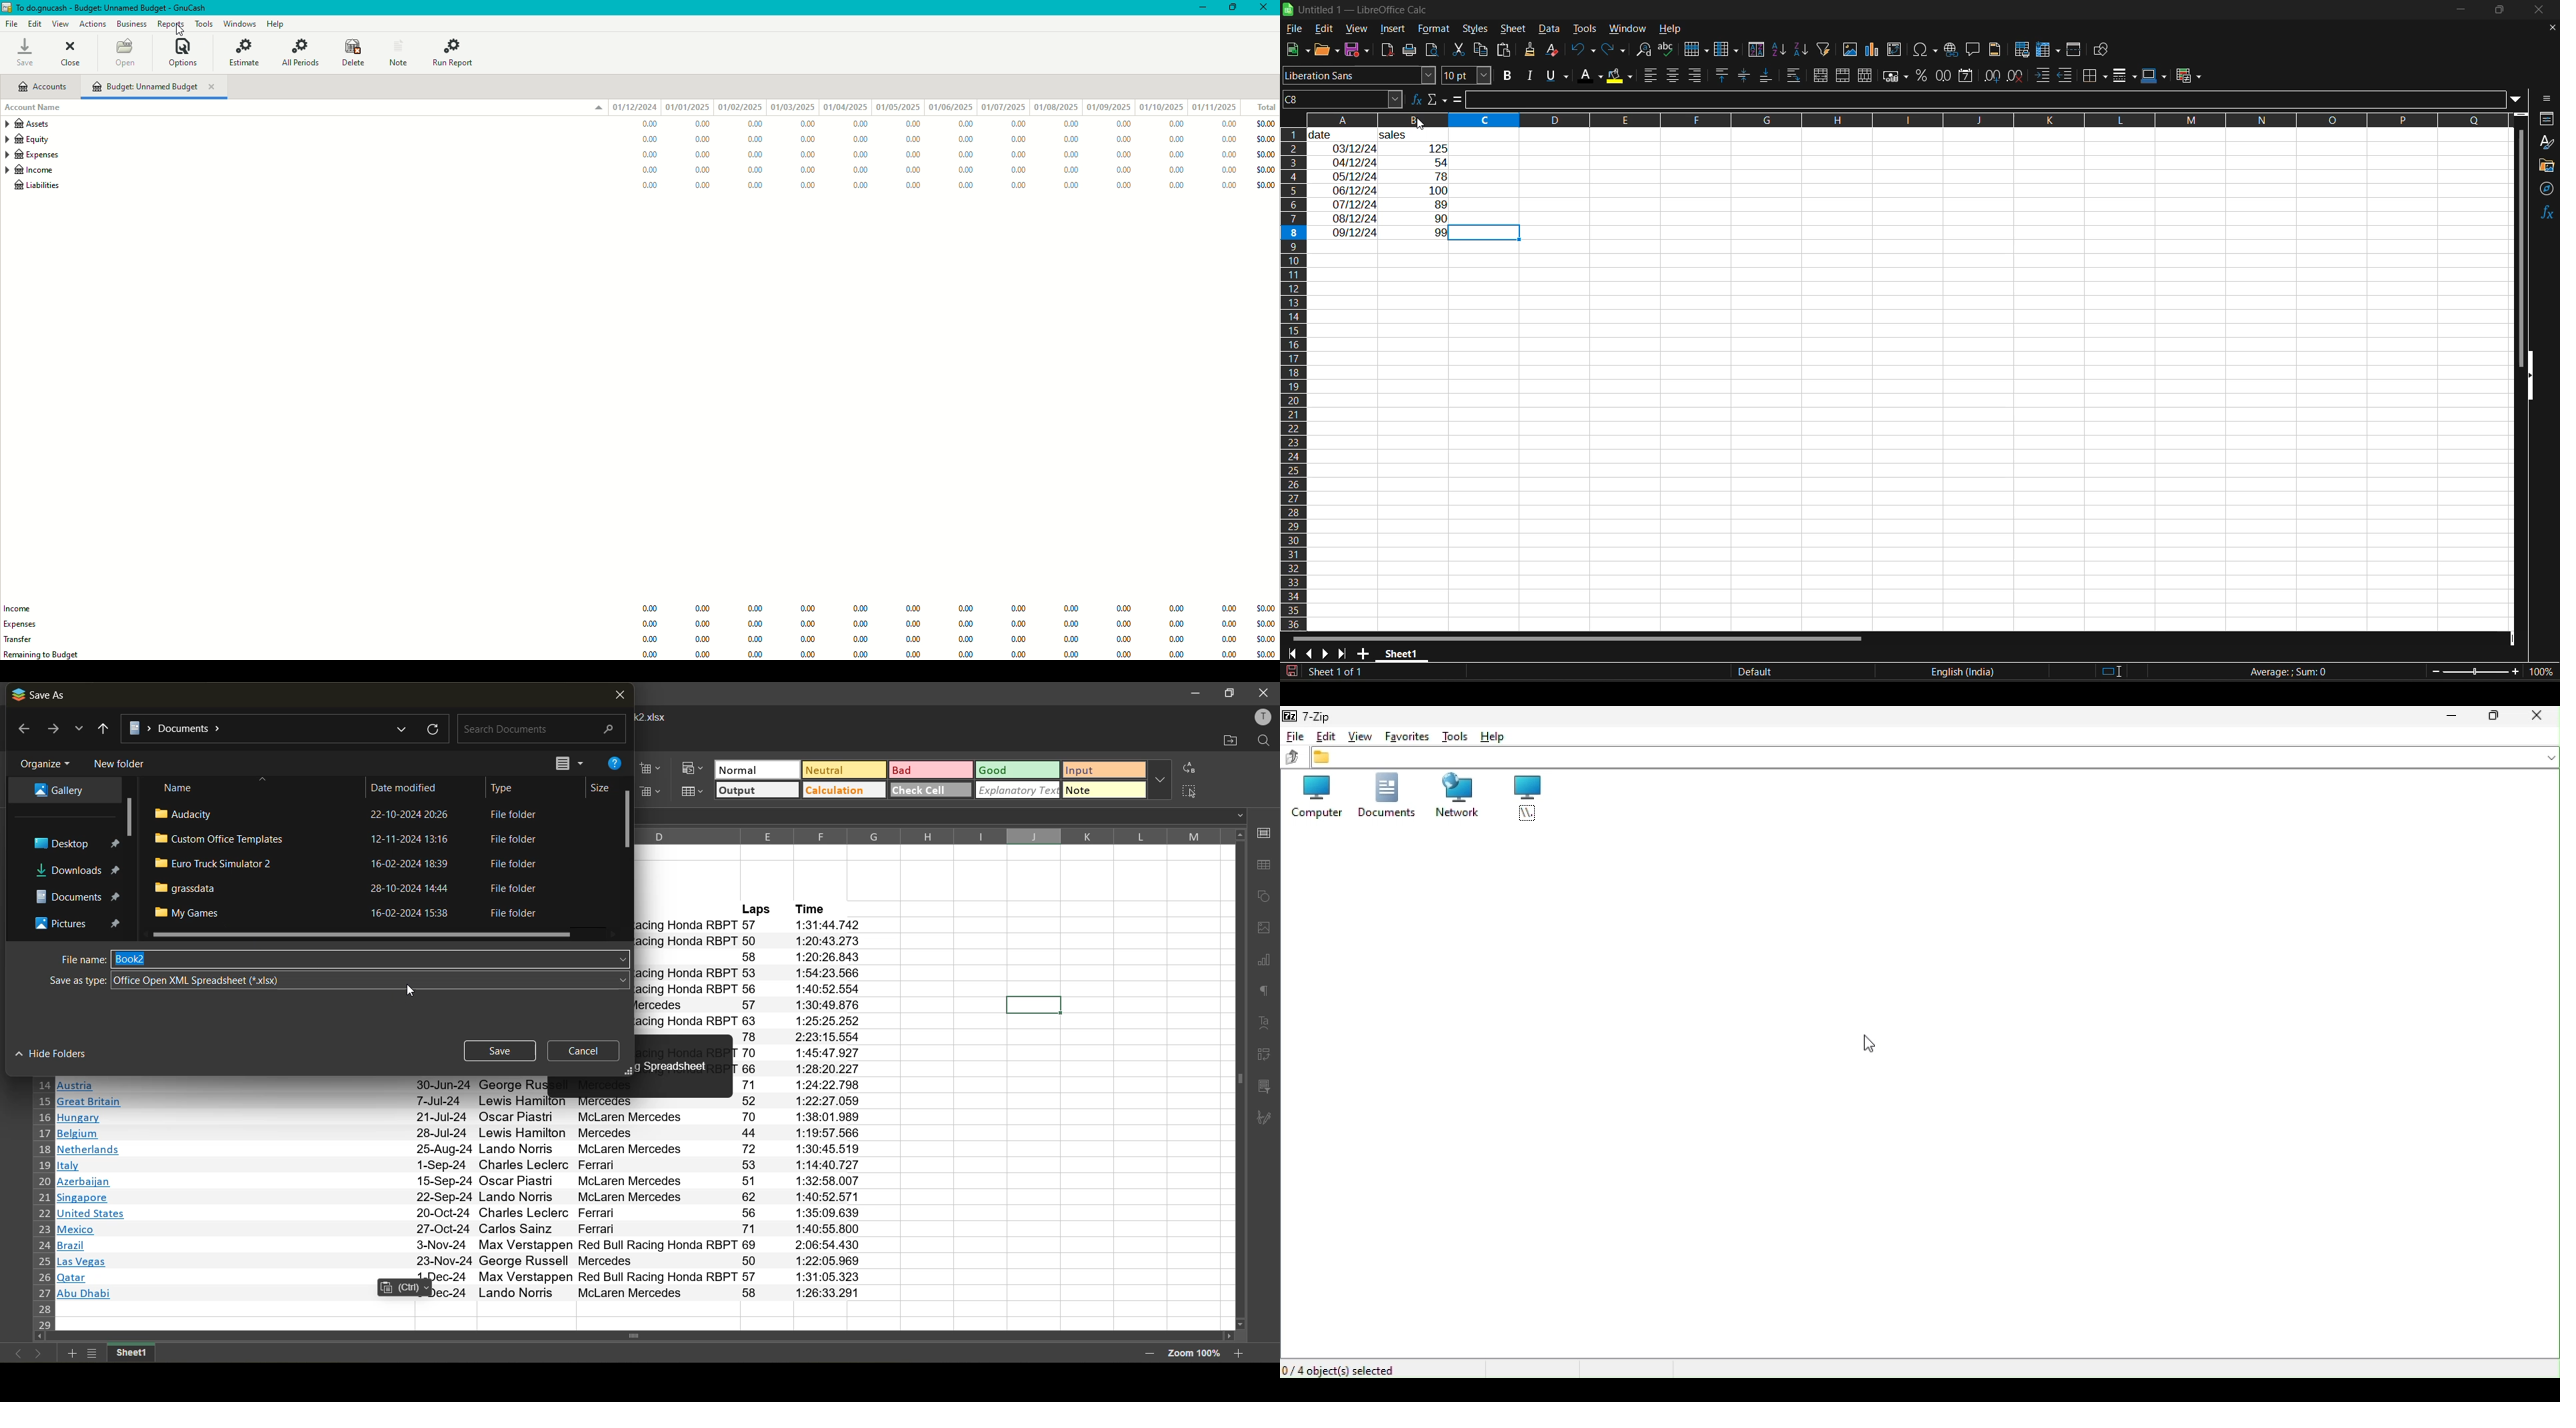  Describe the element at coordinates (862, 187) in the screenshot. I see `0.00` at that location.